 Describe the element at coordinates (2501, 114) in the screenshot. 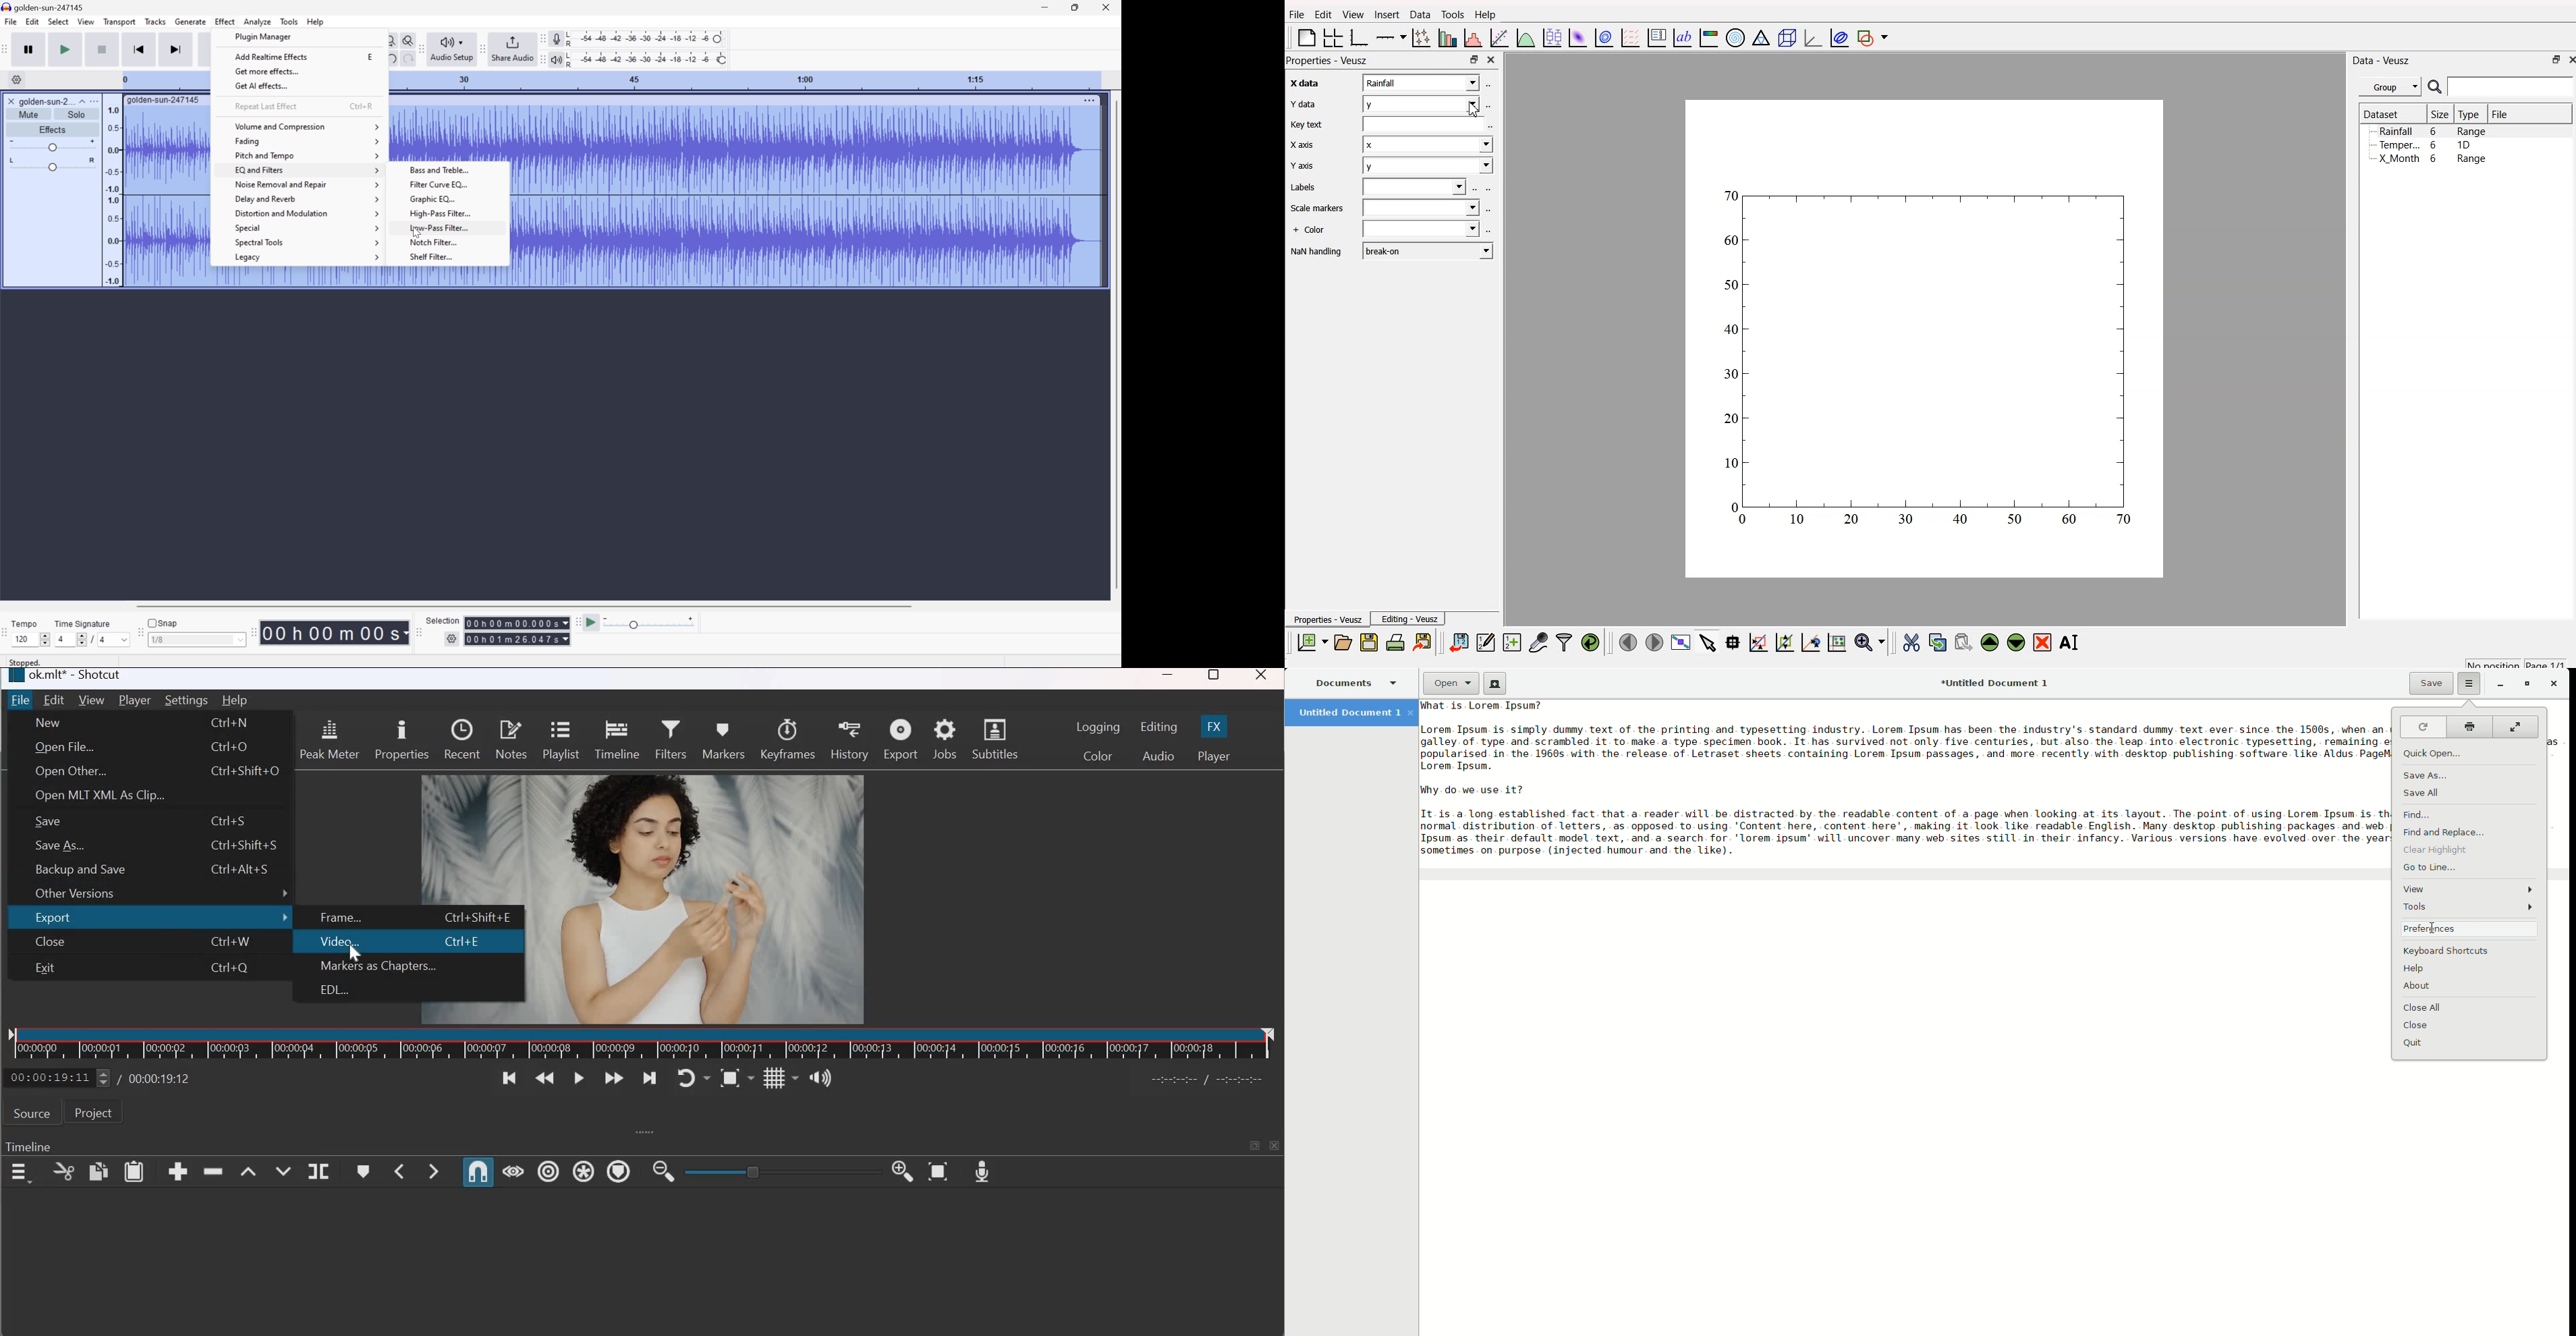

I see `File` at that location.